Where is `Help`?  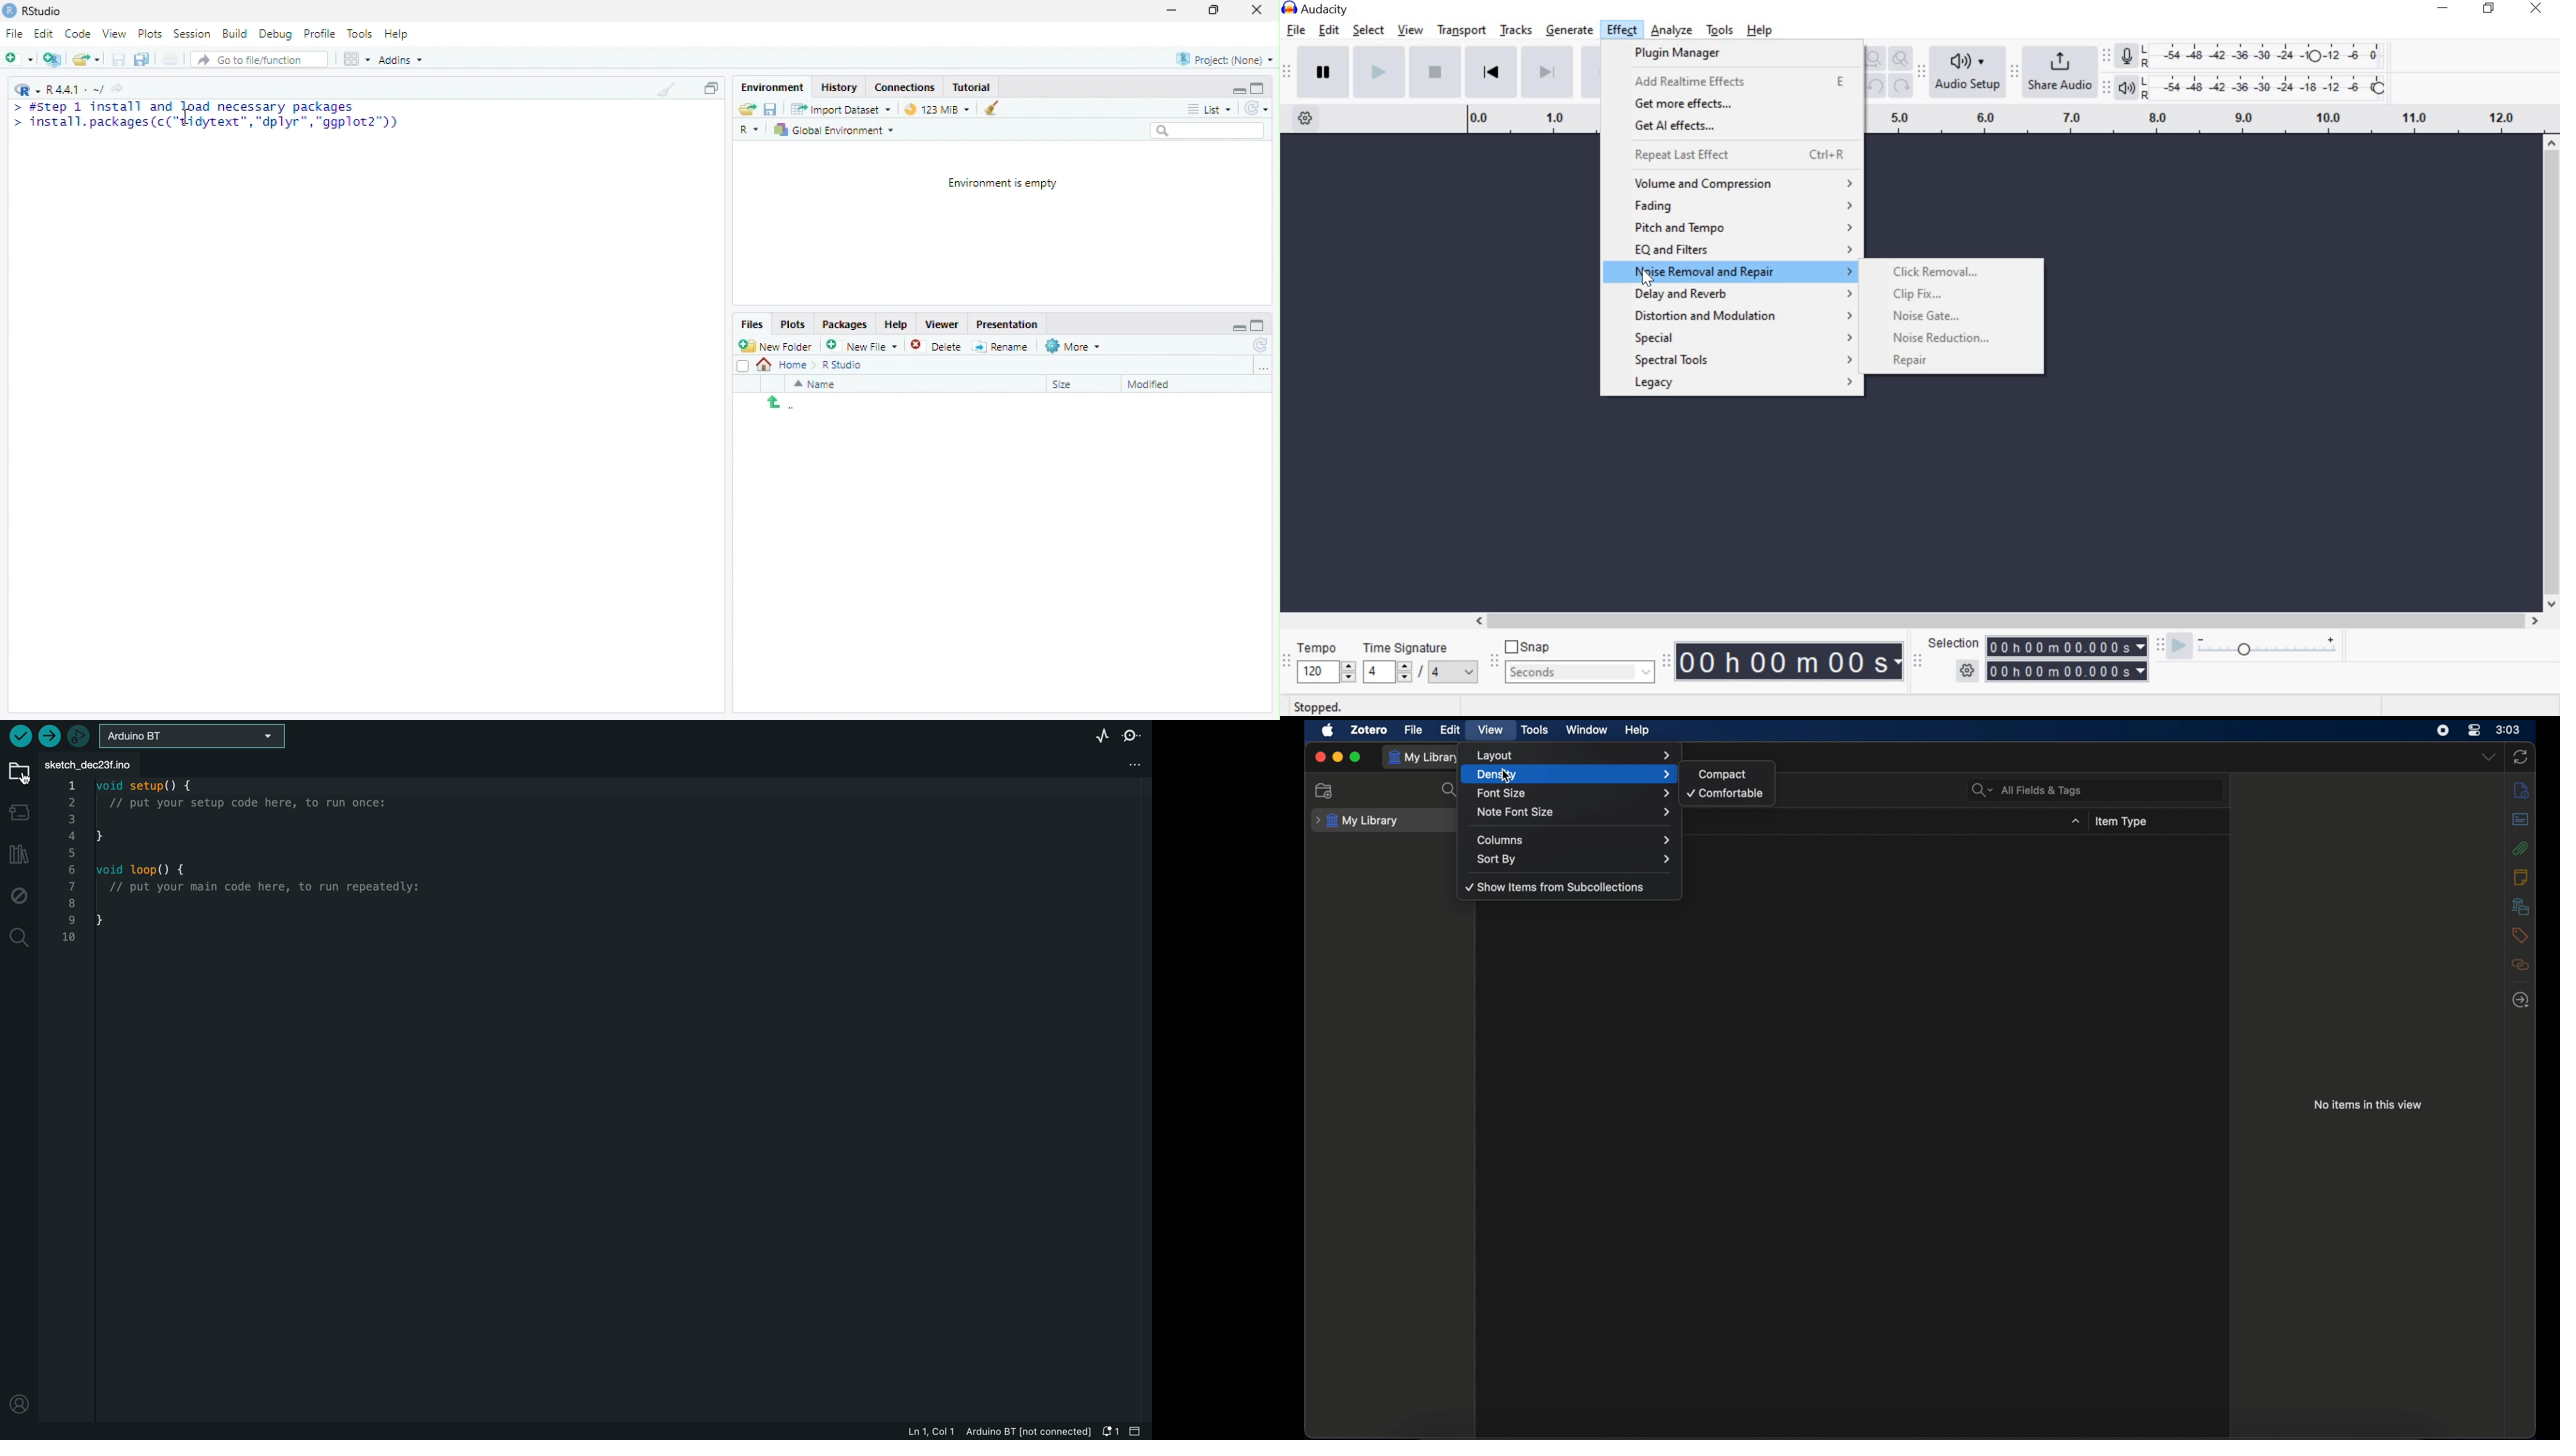 Help is located at coordinates (897, 323).